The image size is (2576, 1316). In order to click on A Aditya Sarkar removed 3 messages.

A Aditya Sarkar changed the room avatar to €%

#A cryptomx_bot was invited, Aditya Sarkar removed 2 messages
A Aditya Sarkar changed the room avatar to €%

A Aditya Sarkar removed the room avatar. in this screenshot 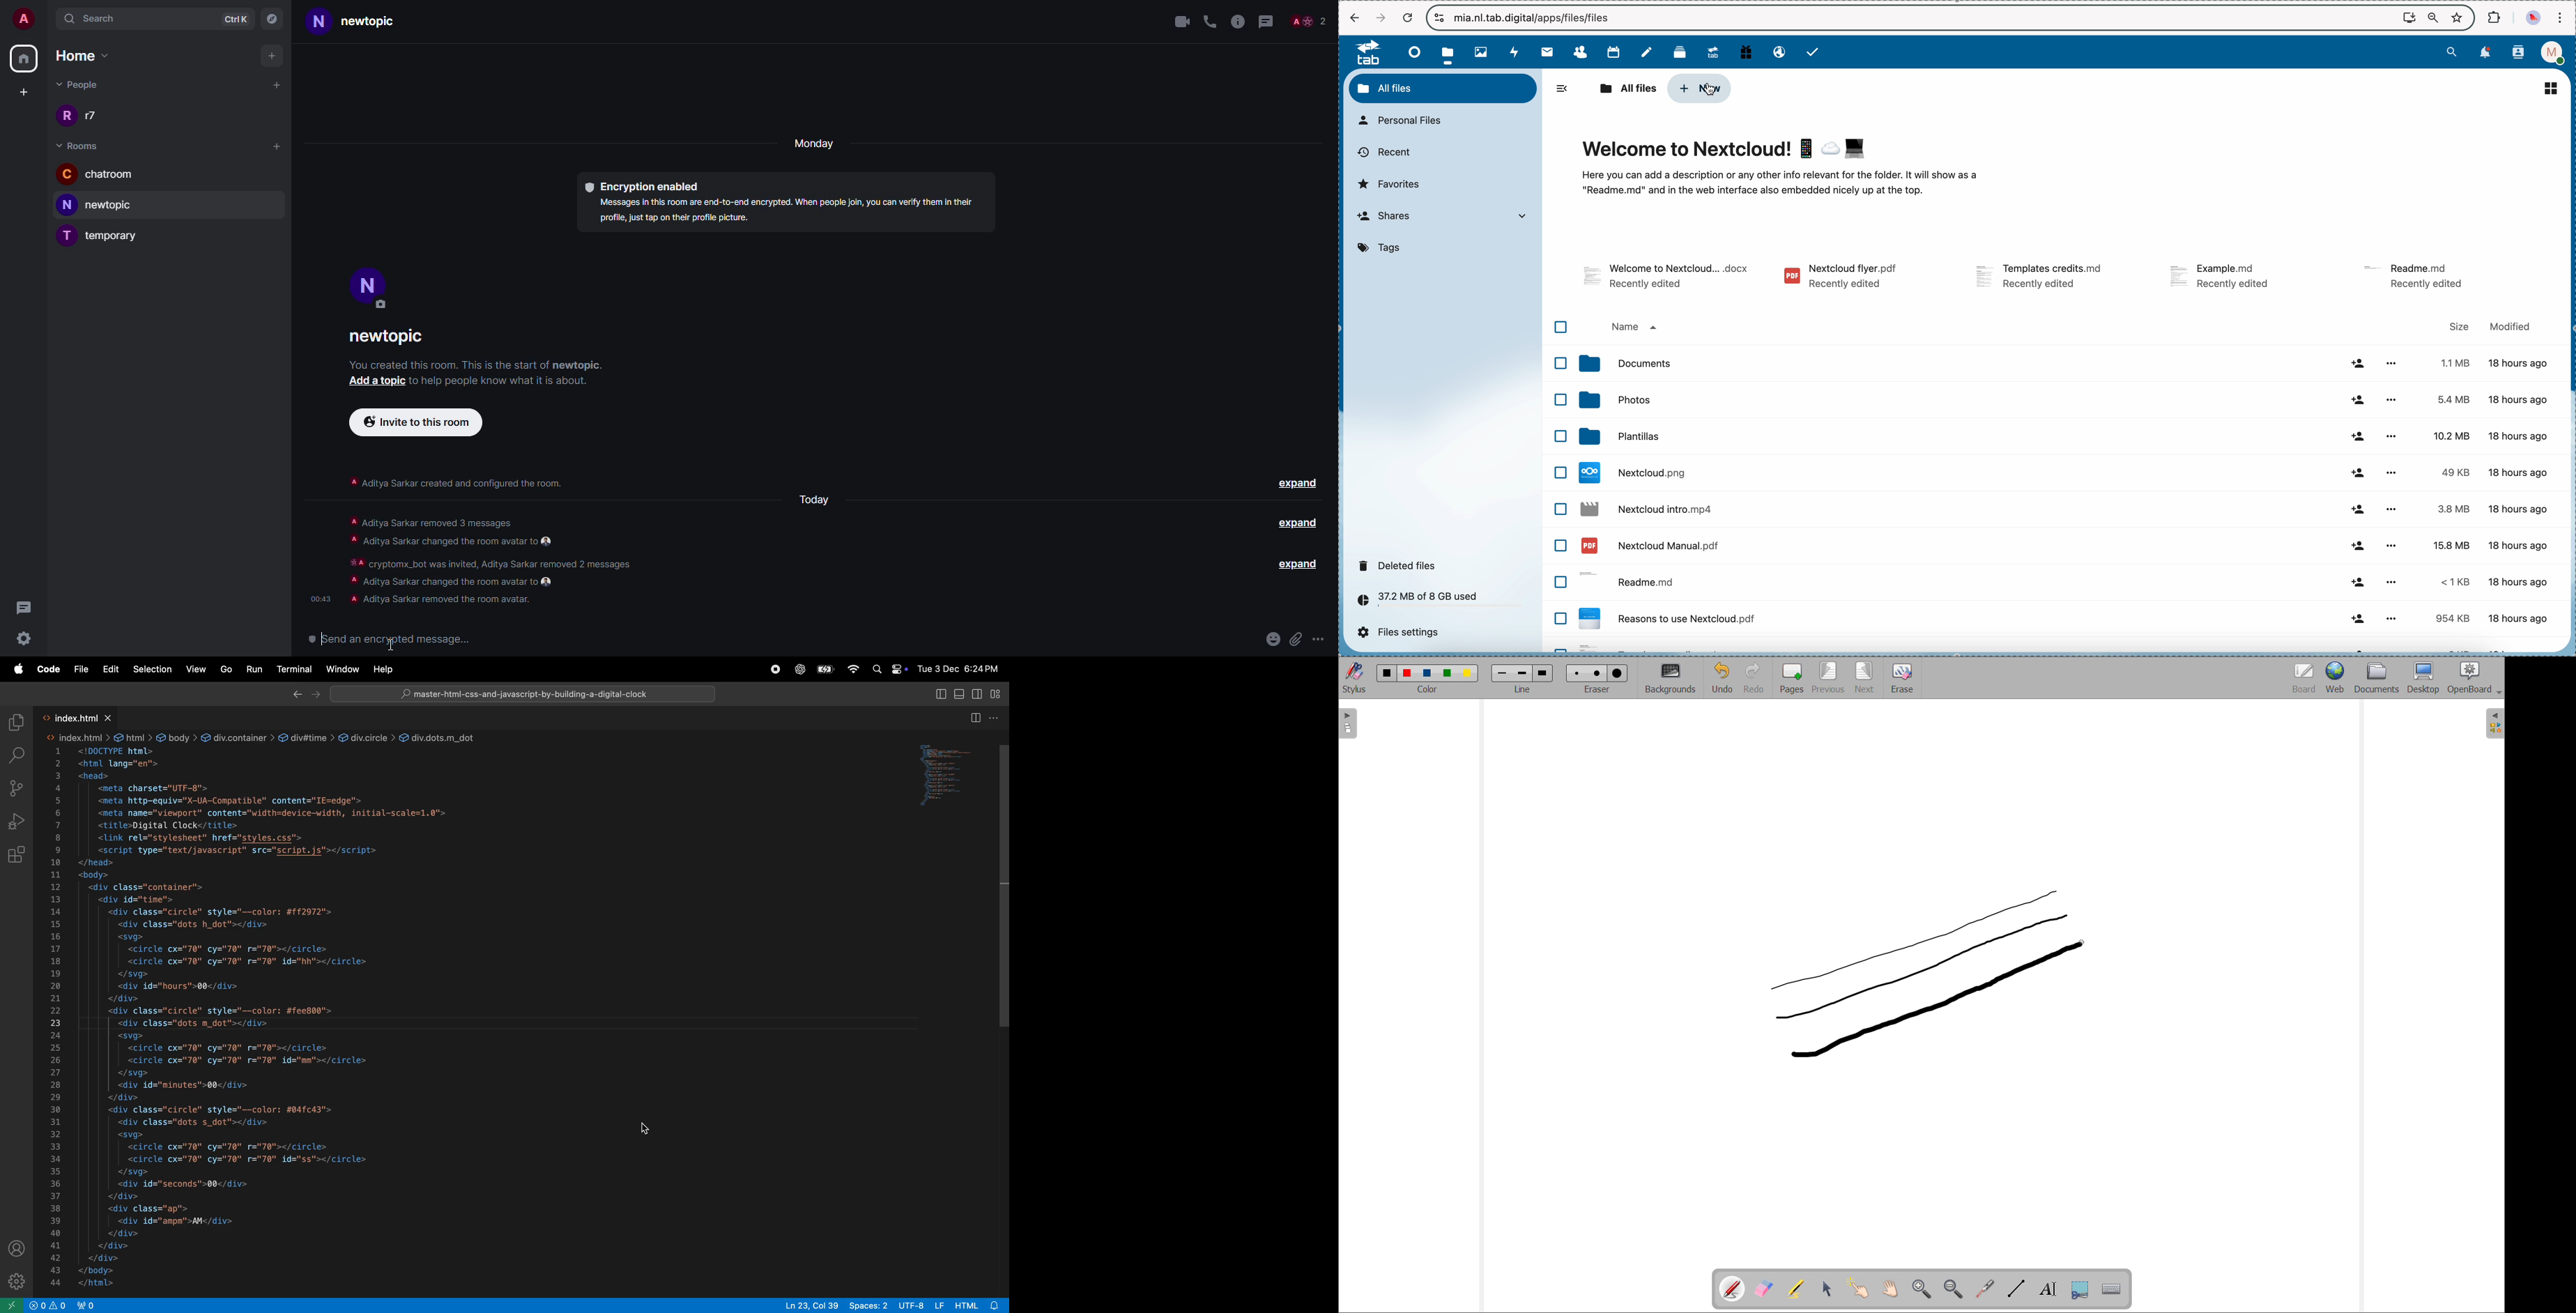, I will do `click(505, 559)`.